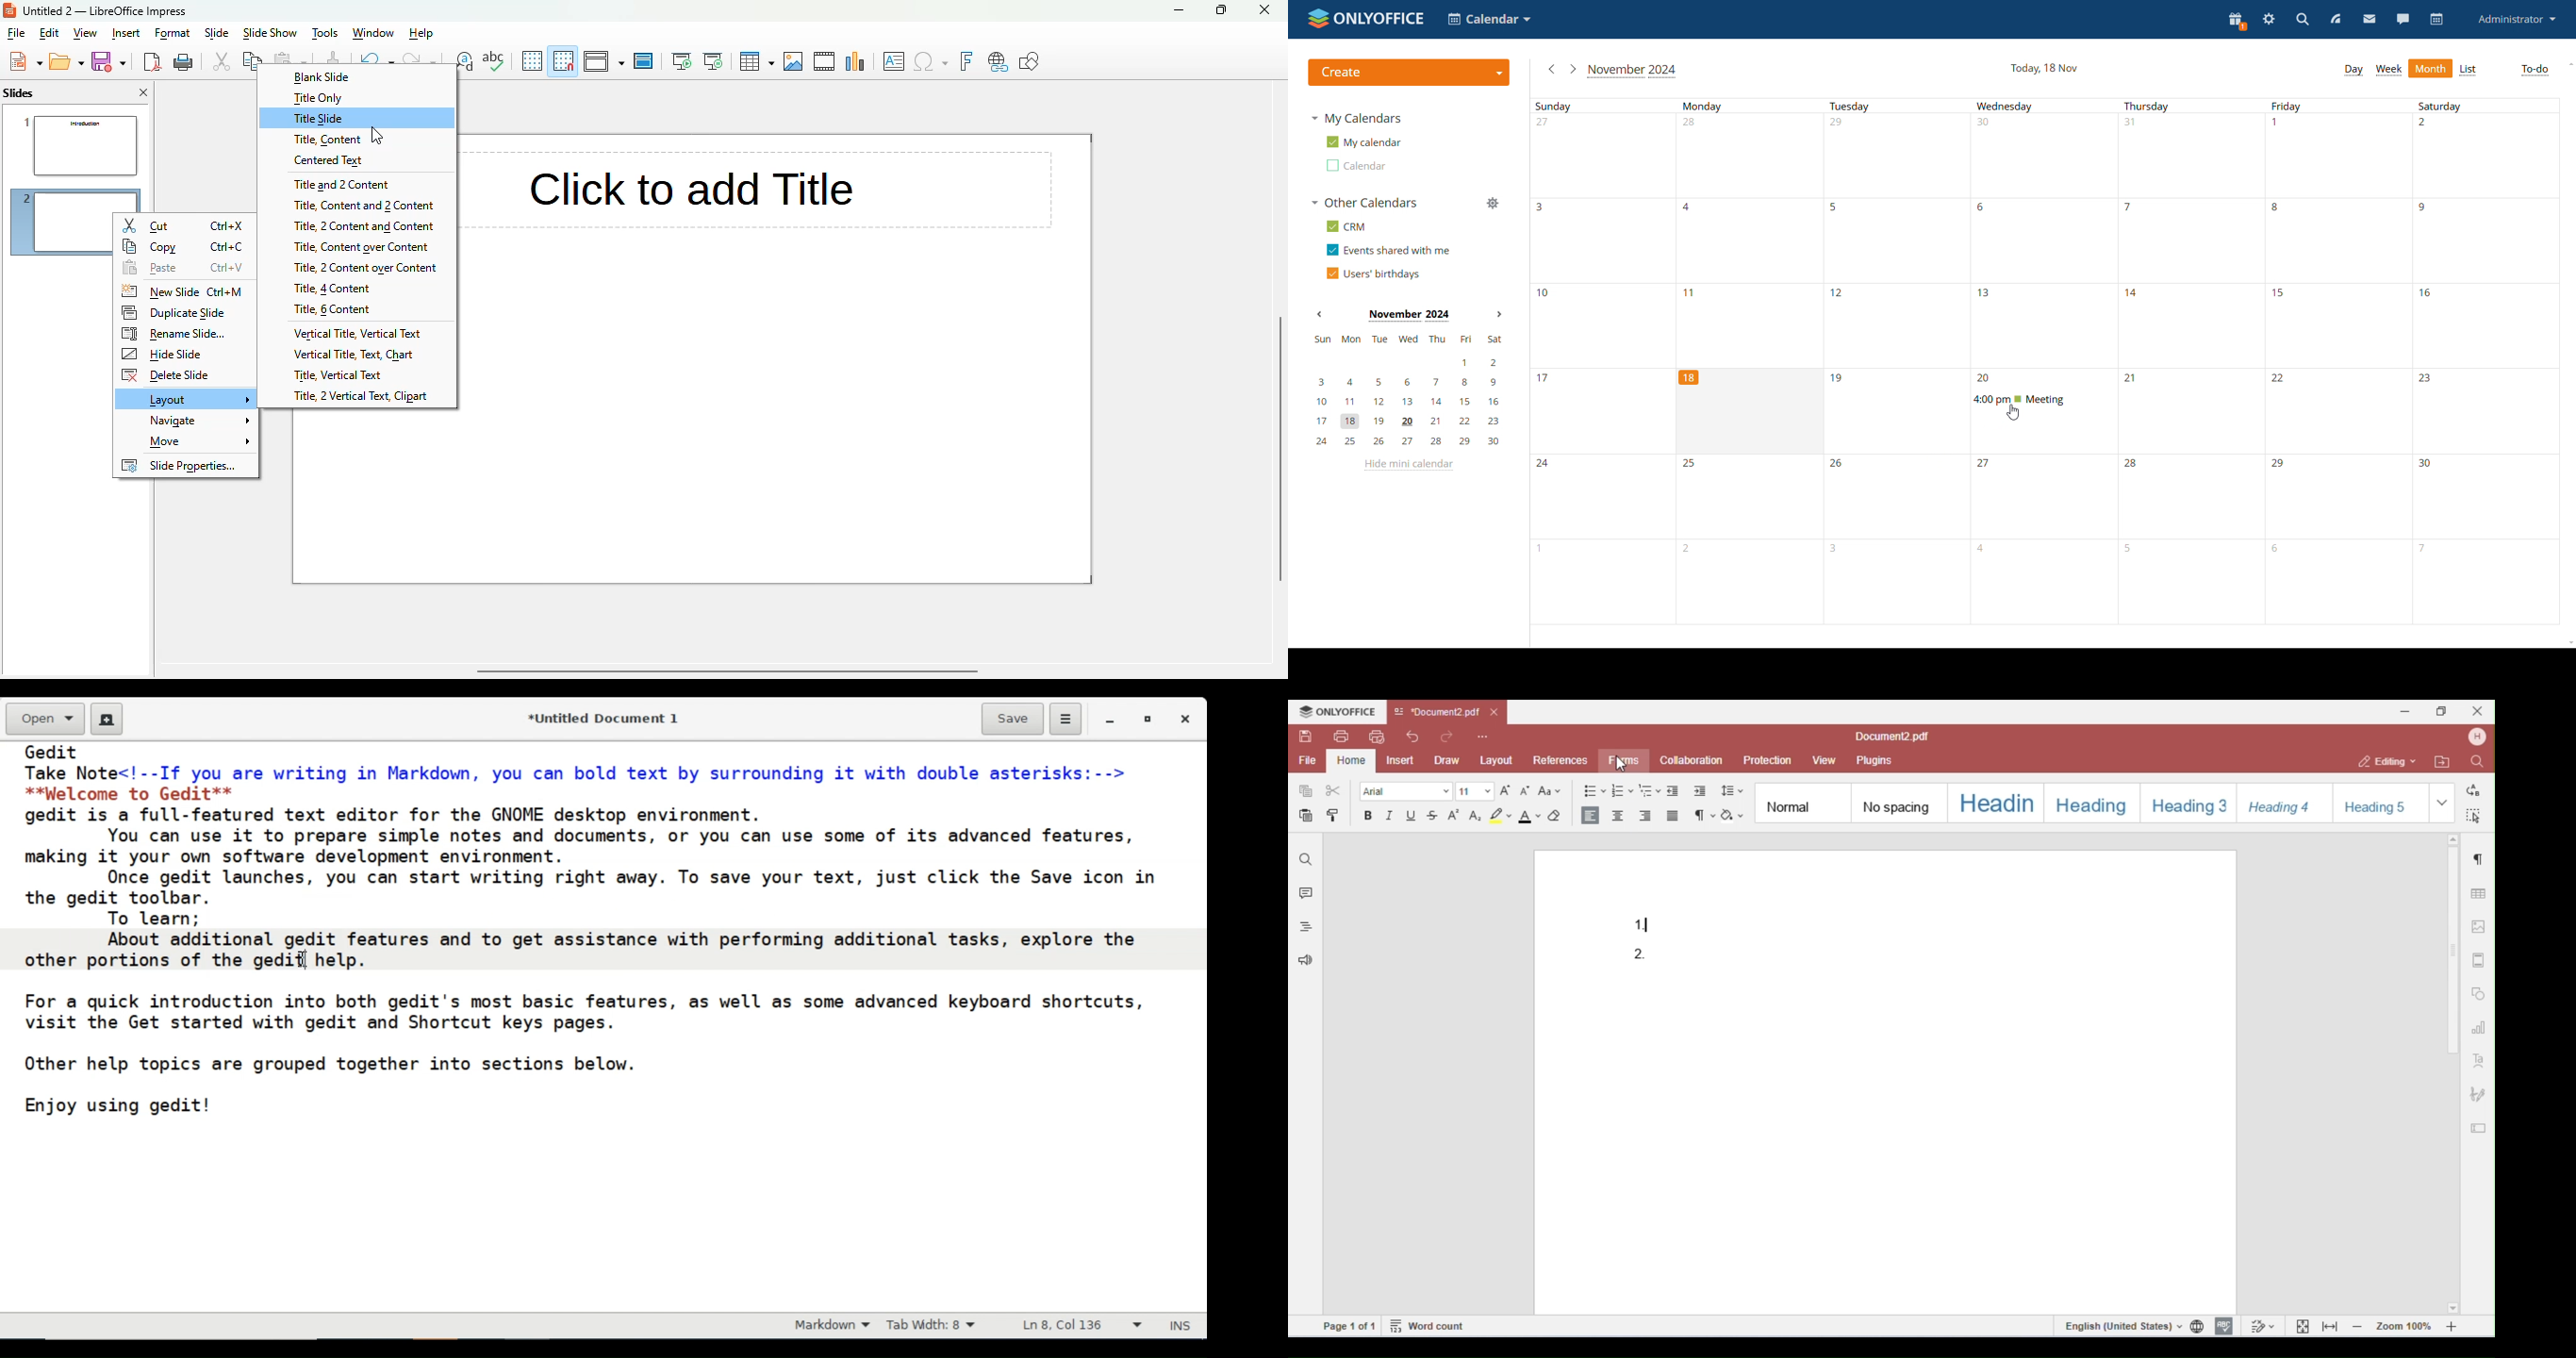  What do you see at coordinates (107, 719) in the screenshot?
I see `New File` at bounding box center [107, 719].